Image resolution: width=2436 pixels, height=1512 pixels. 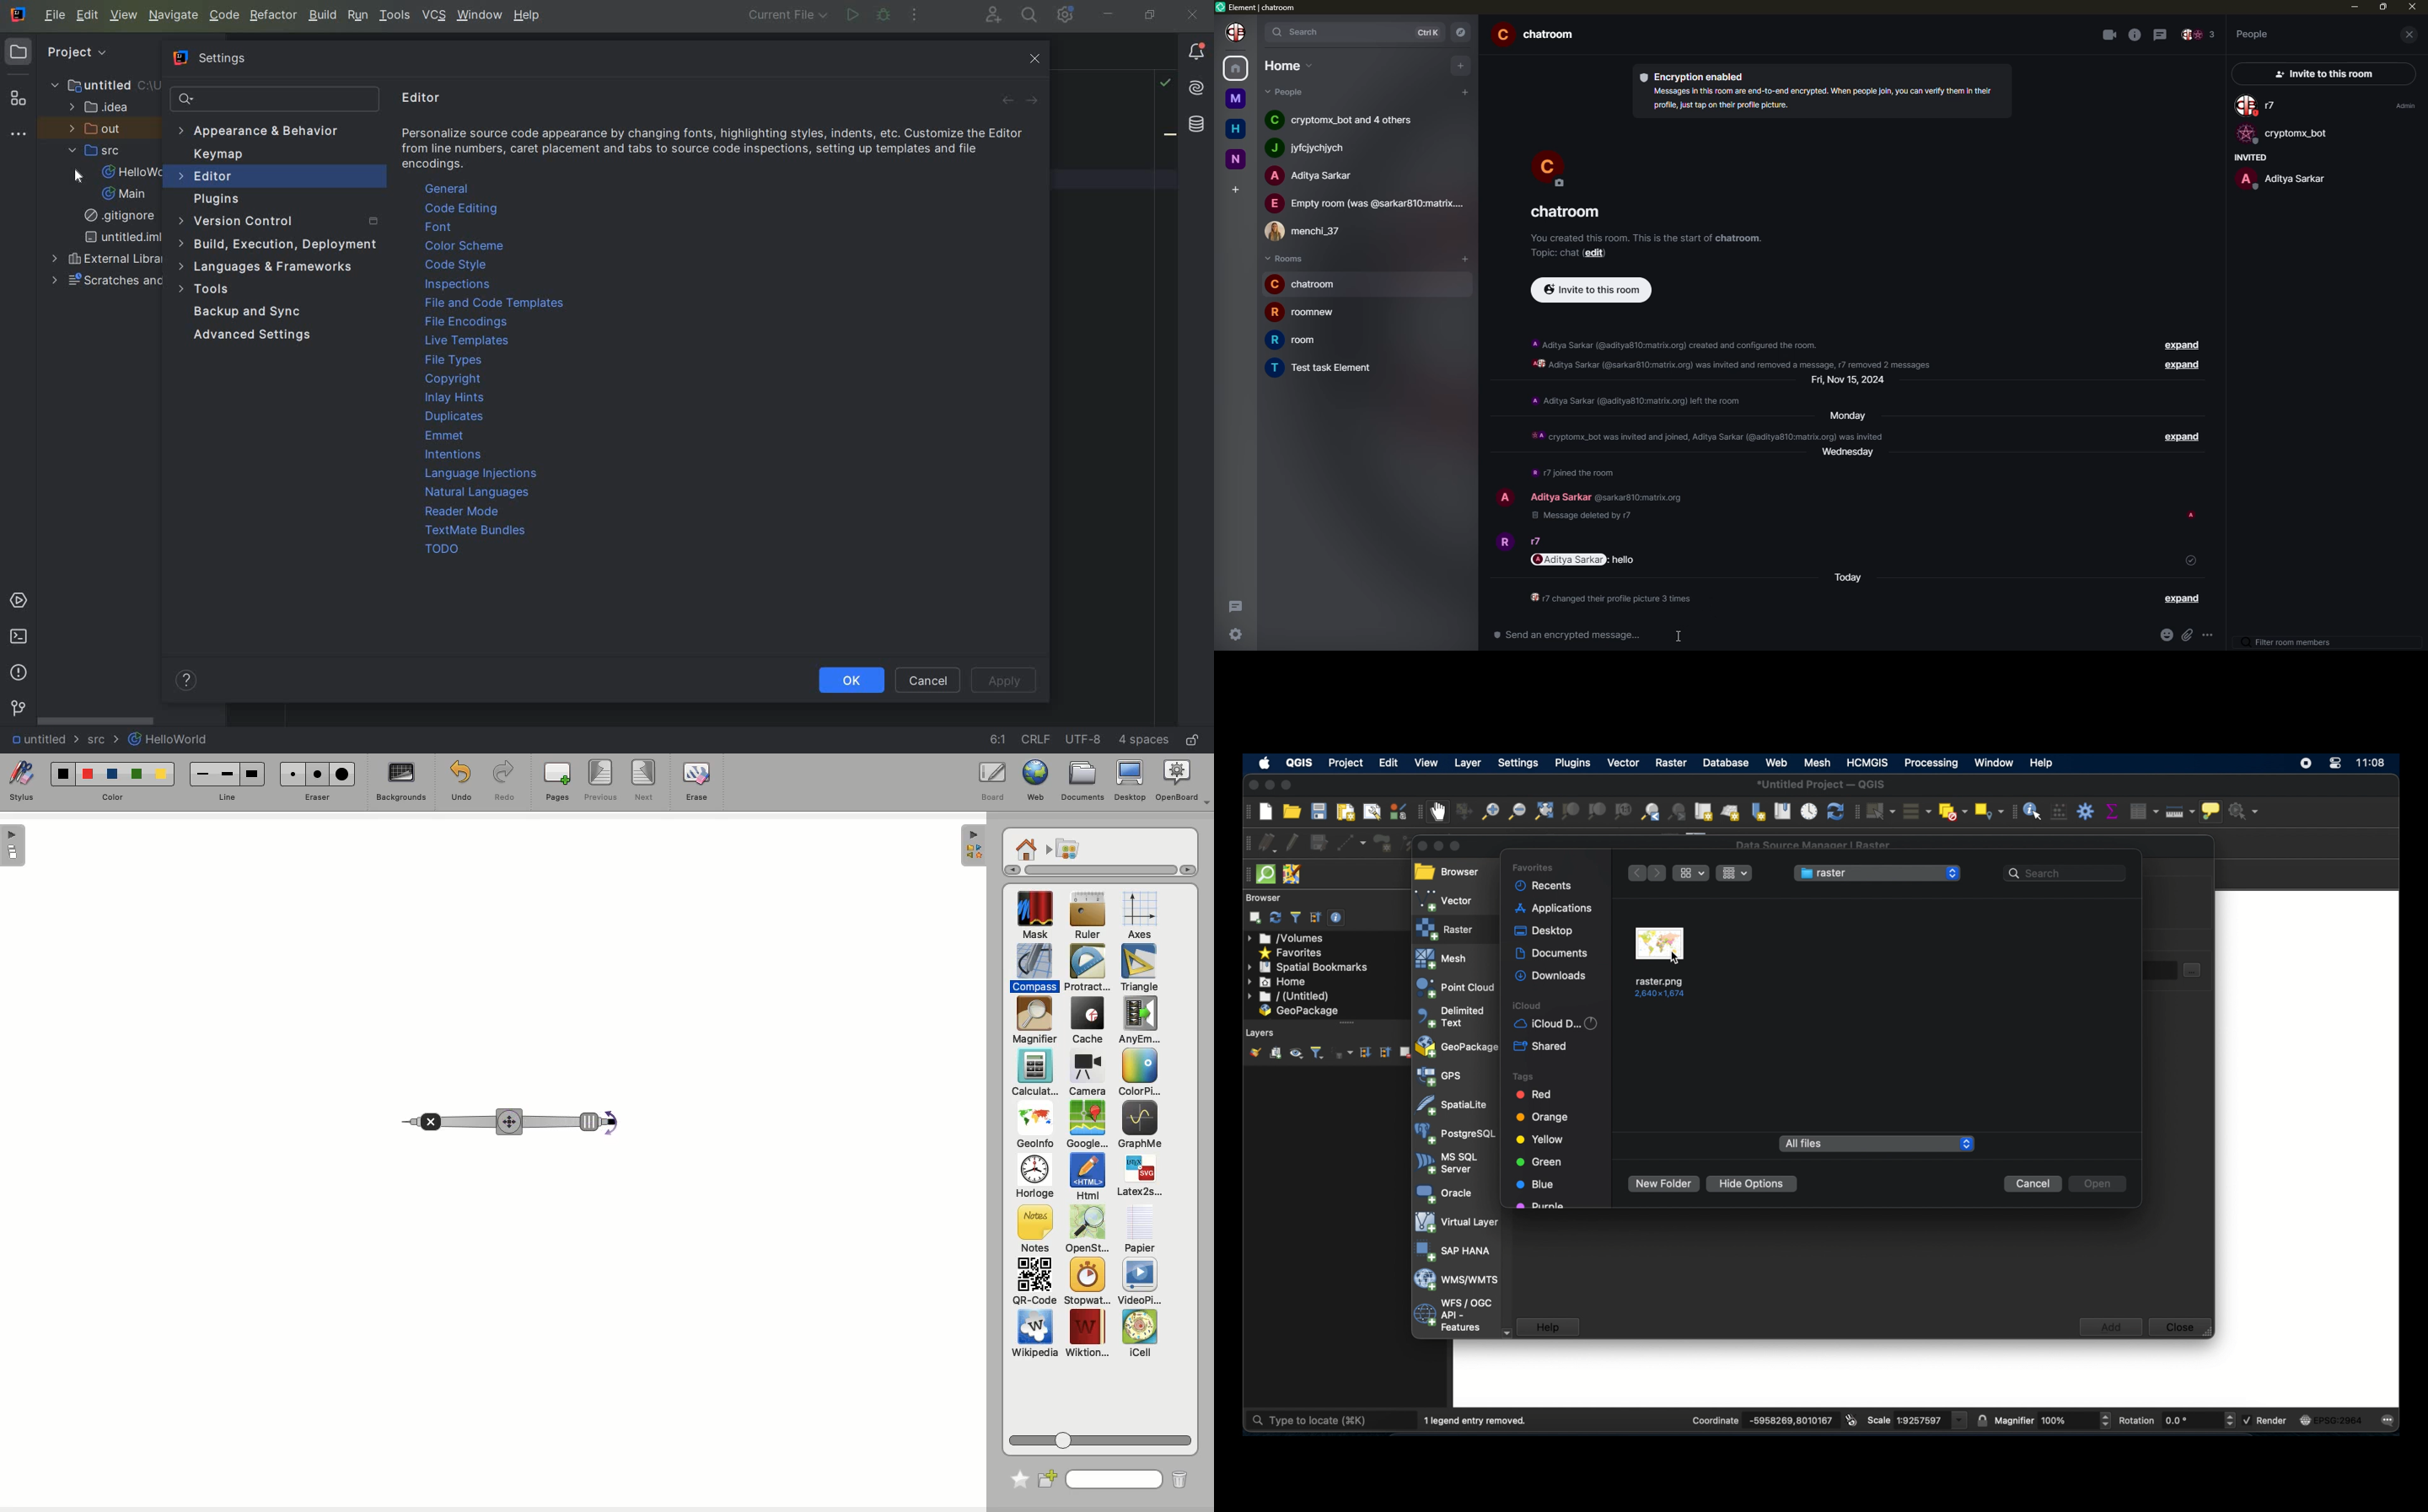 I want to click on manage map theme, so click(x=1297, y=1054).